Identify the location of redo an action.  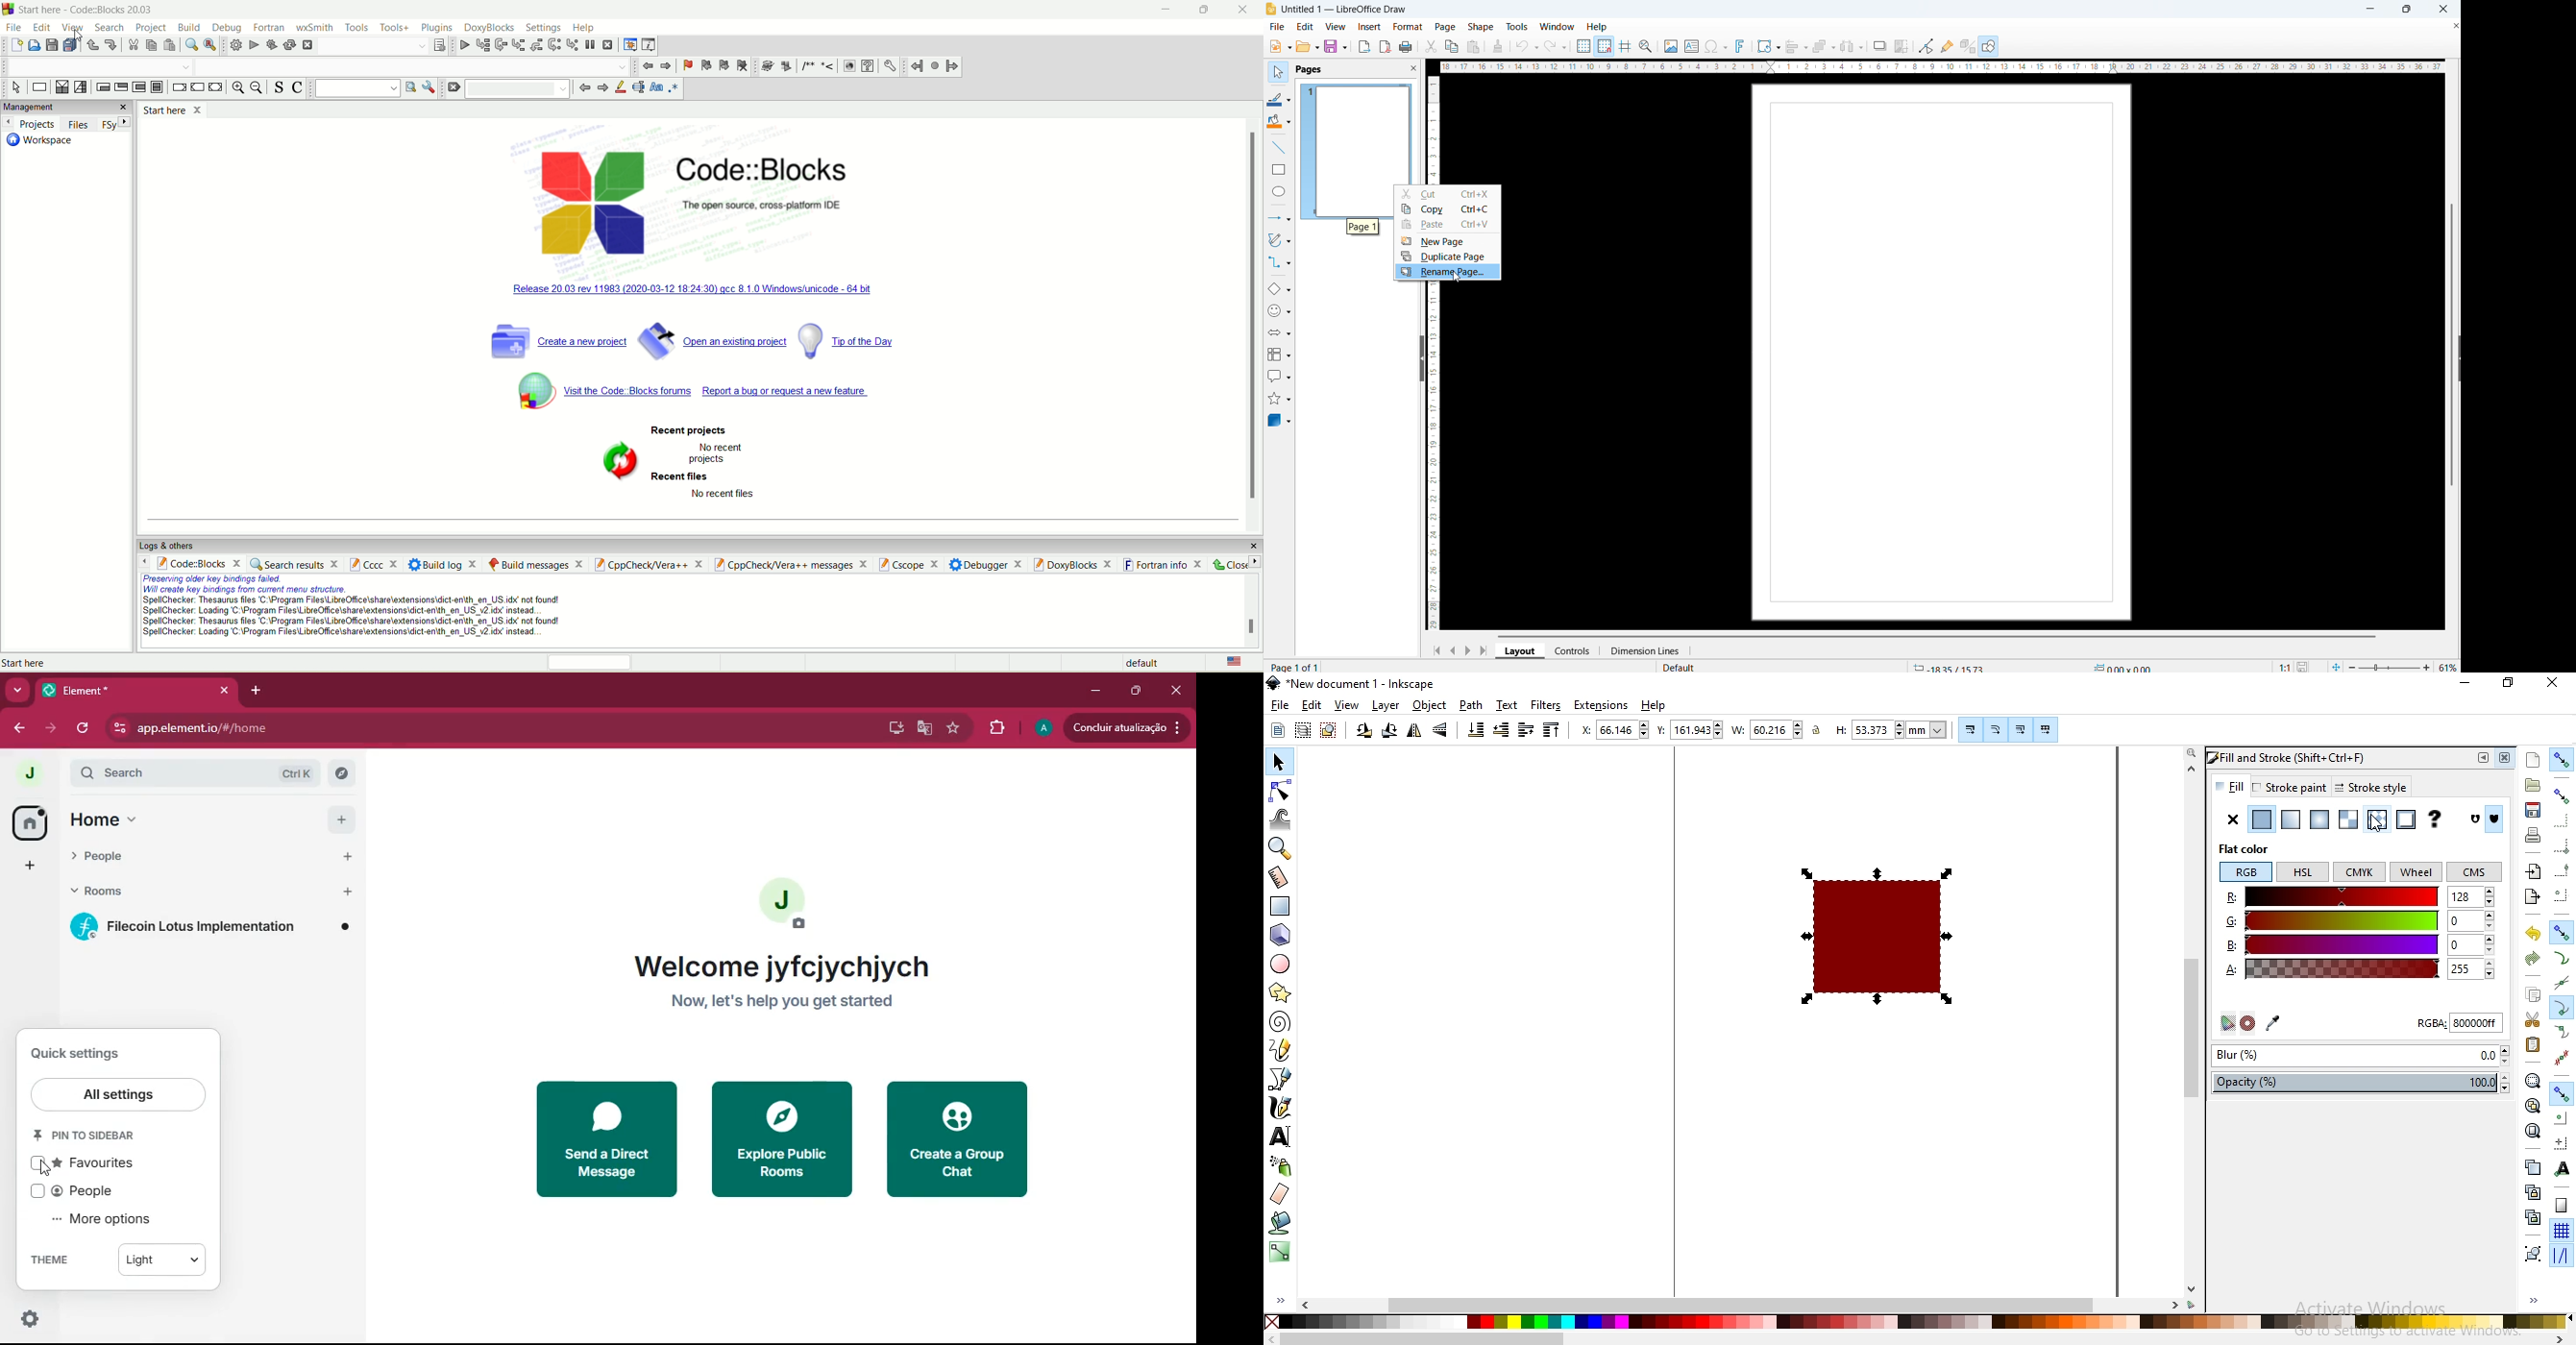
(2532, 957).